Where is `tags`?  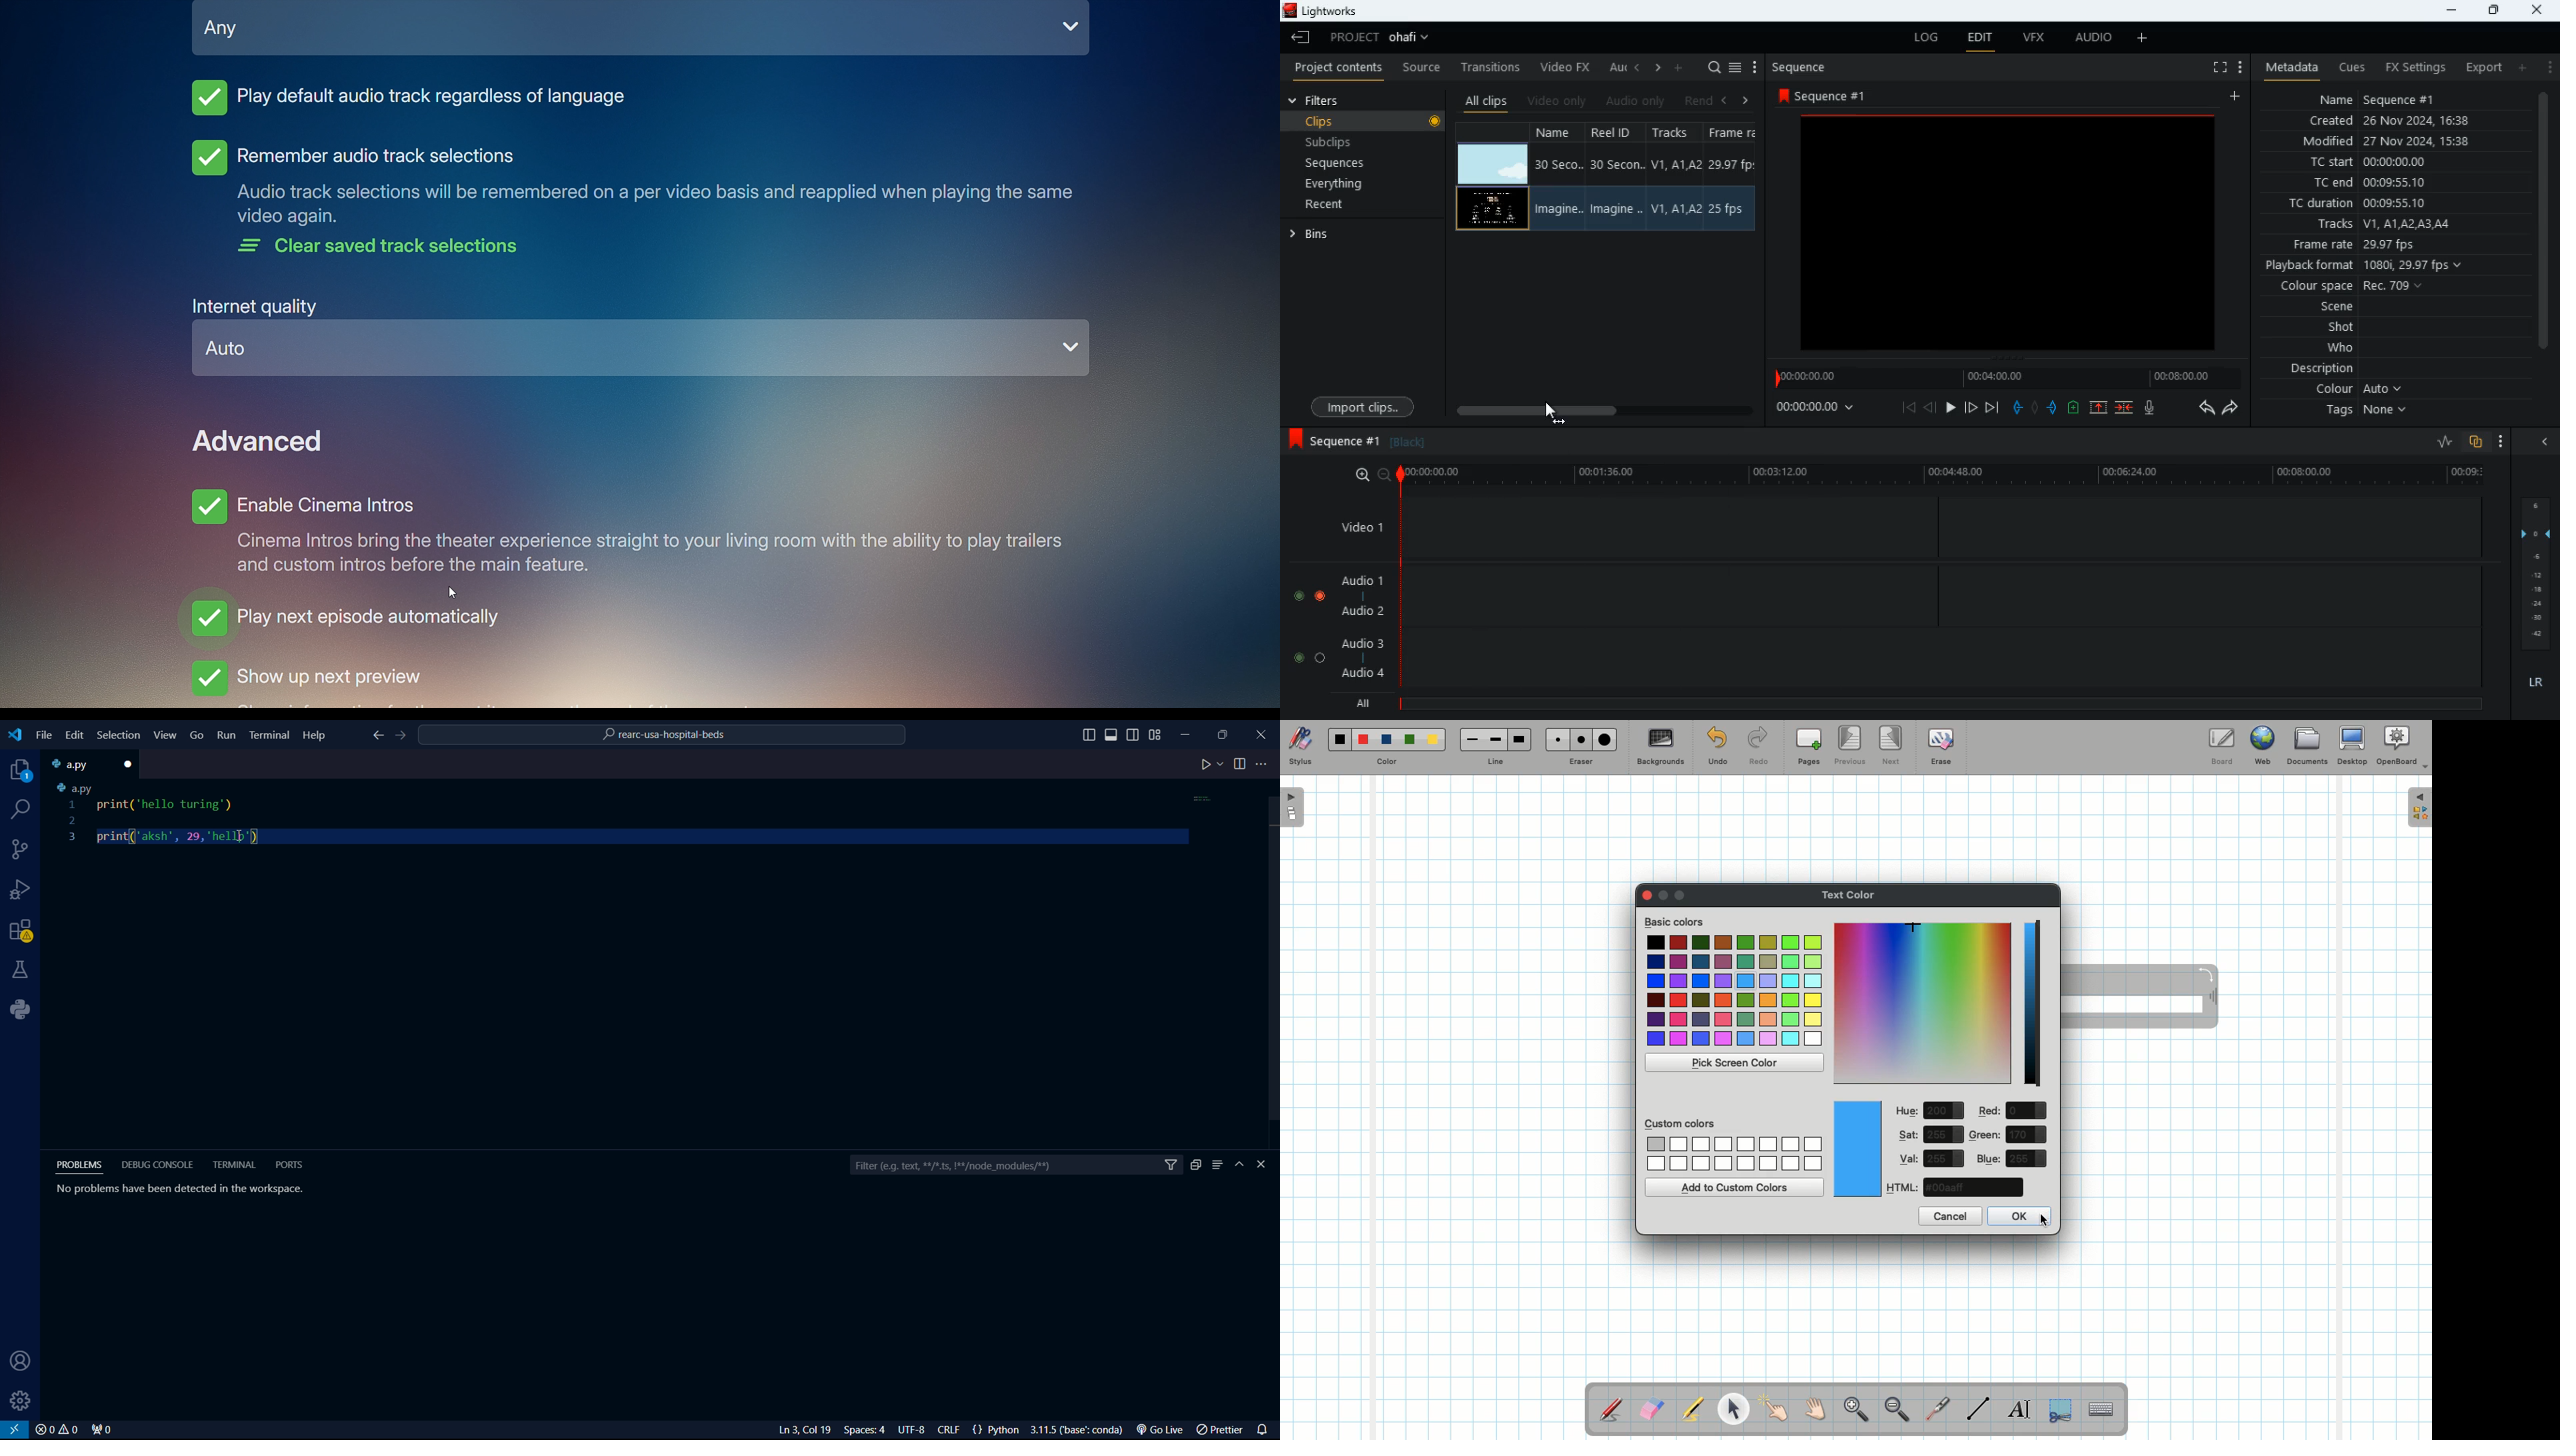
tags is located at coordinates (2358, 414).